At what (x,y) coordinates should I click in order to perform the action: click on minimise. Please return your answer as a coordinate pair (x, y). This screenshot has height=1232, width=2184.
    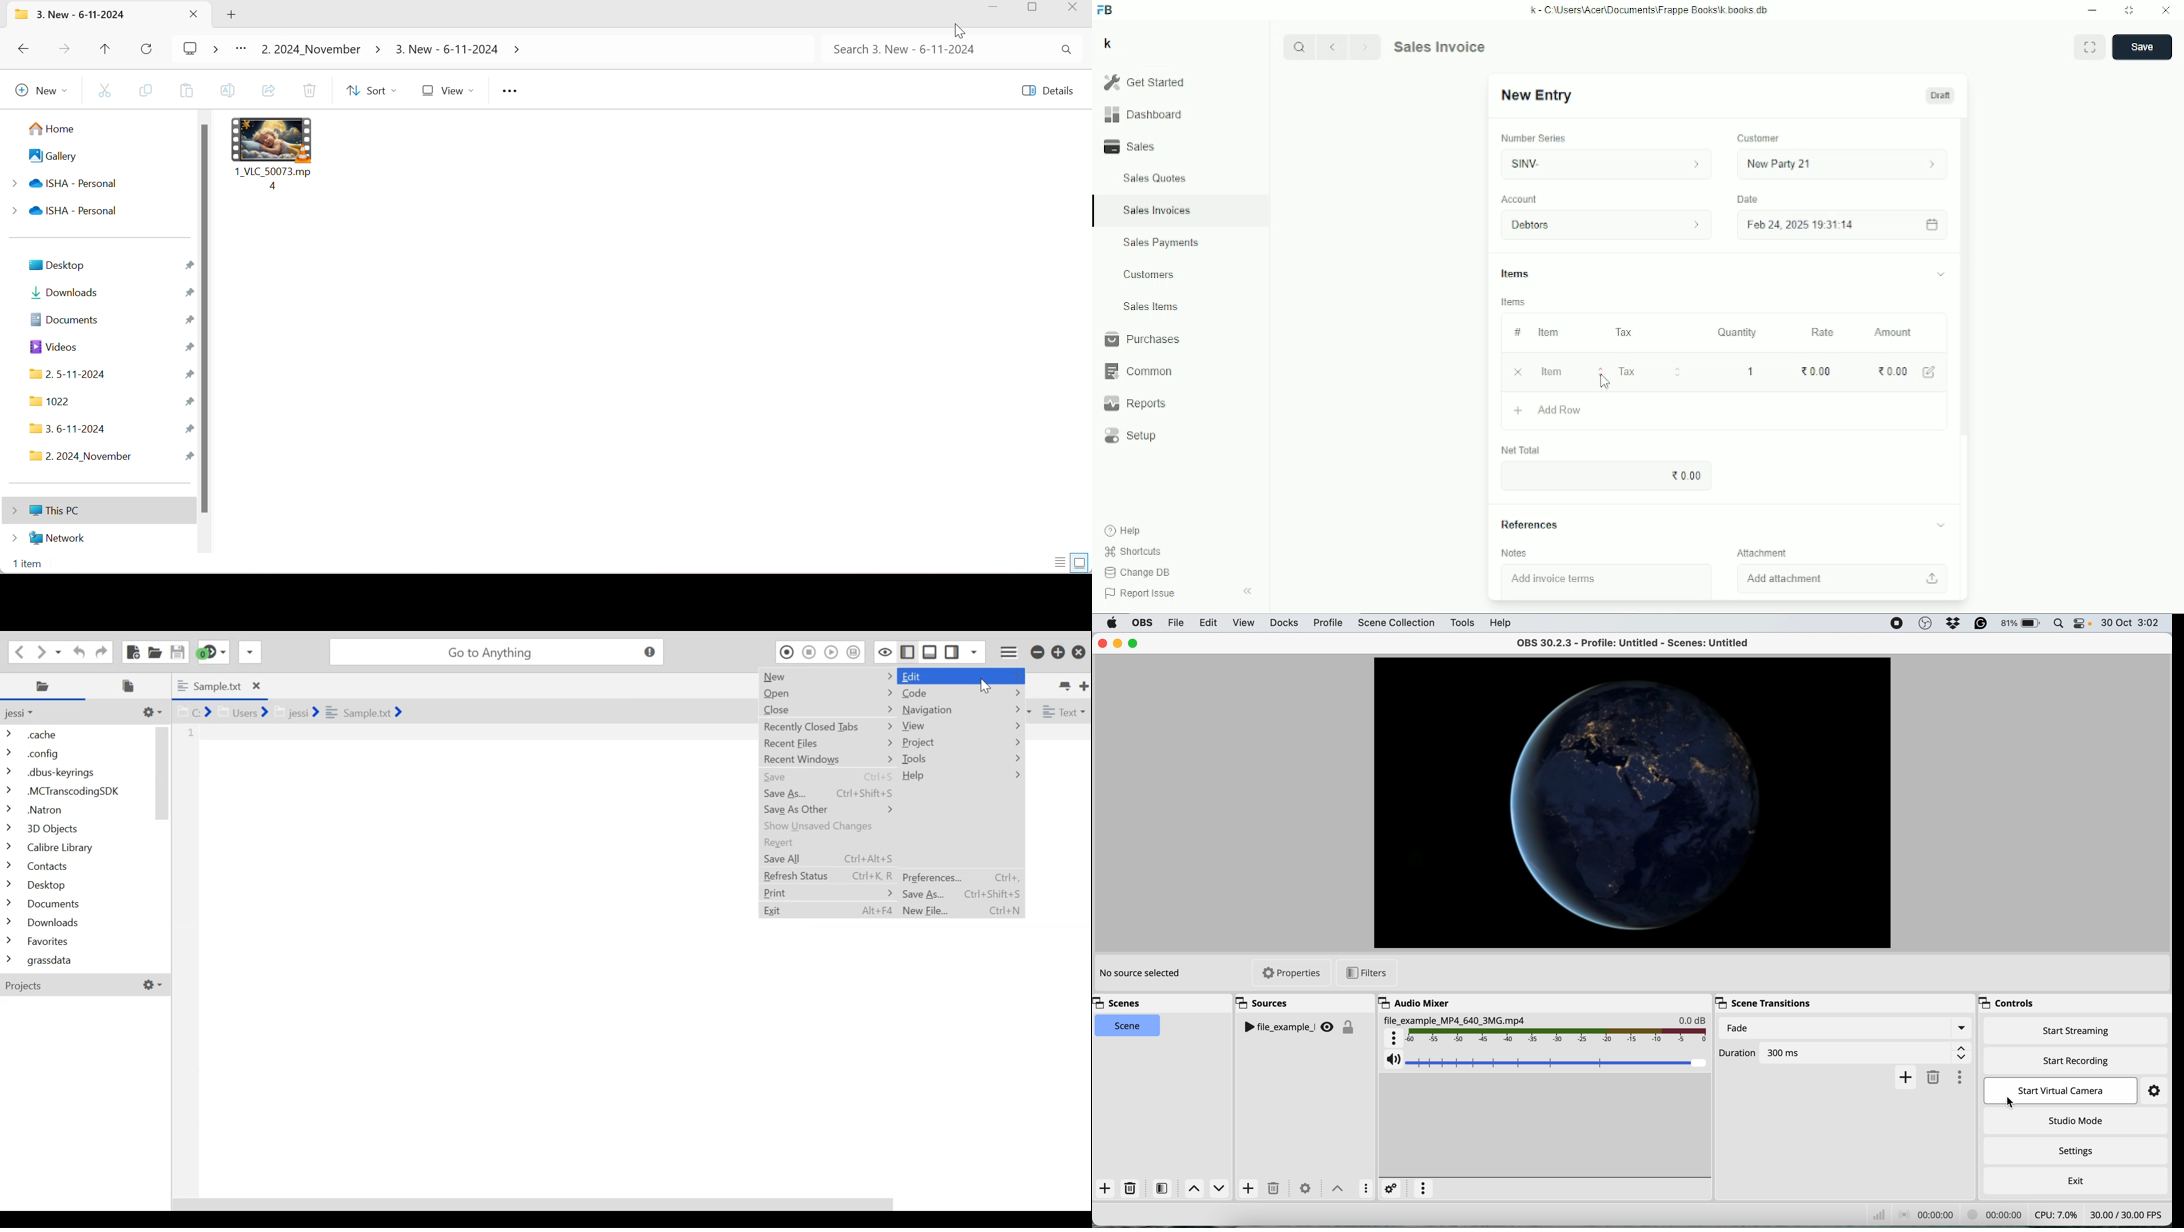
    Looking at the image, I should click on (1117, 642).